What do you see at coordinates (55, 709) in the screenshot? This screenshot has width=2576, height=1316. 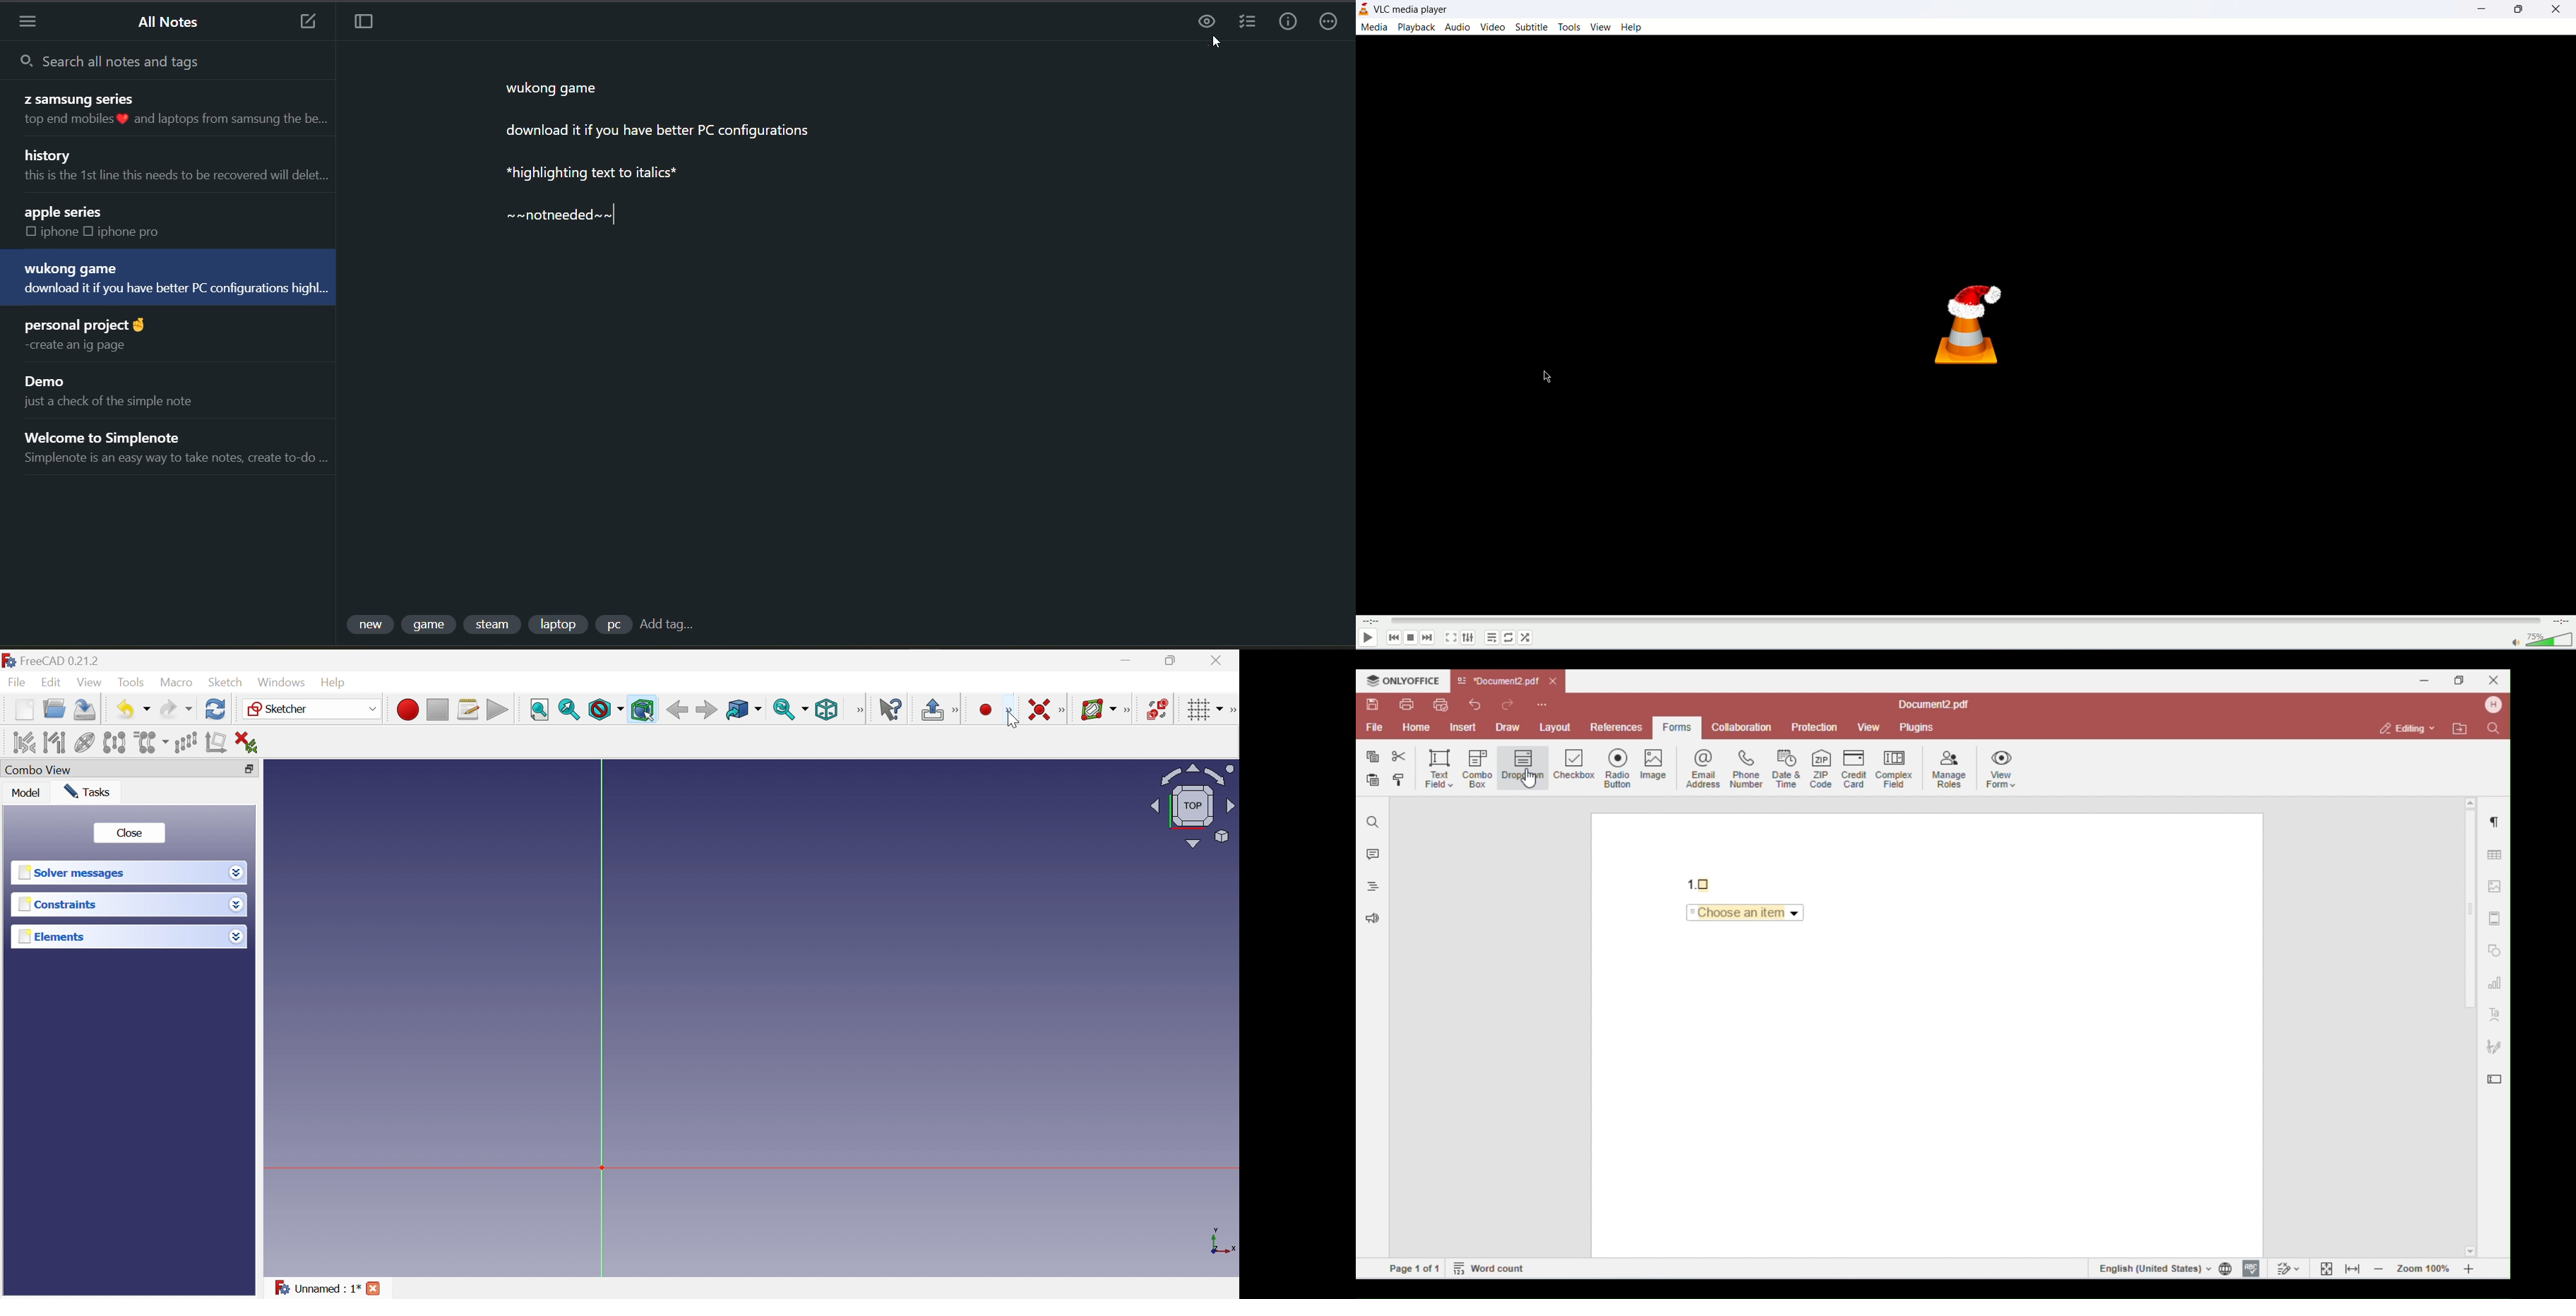 I see `Open` at bounding box center [55, 709].